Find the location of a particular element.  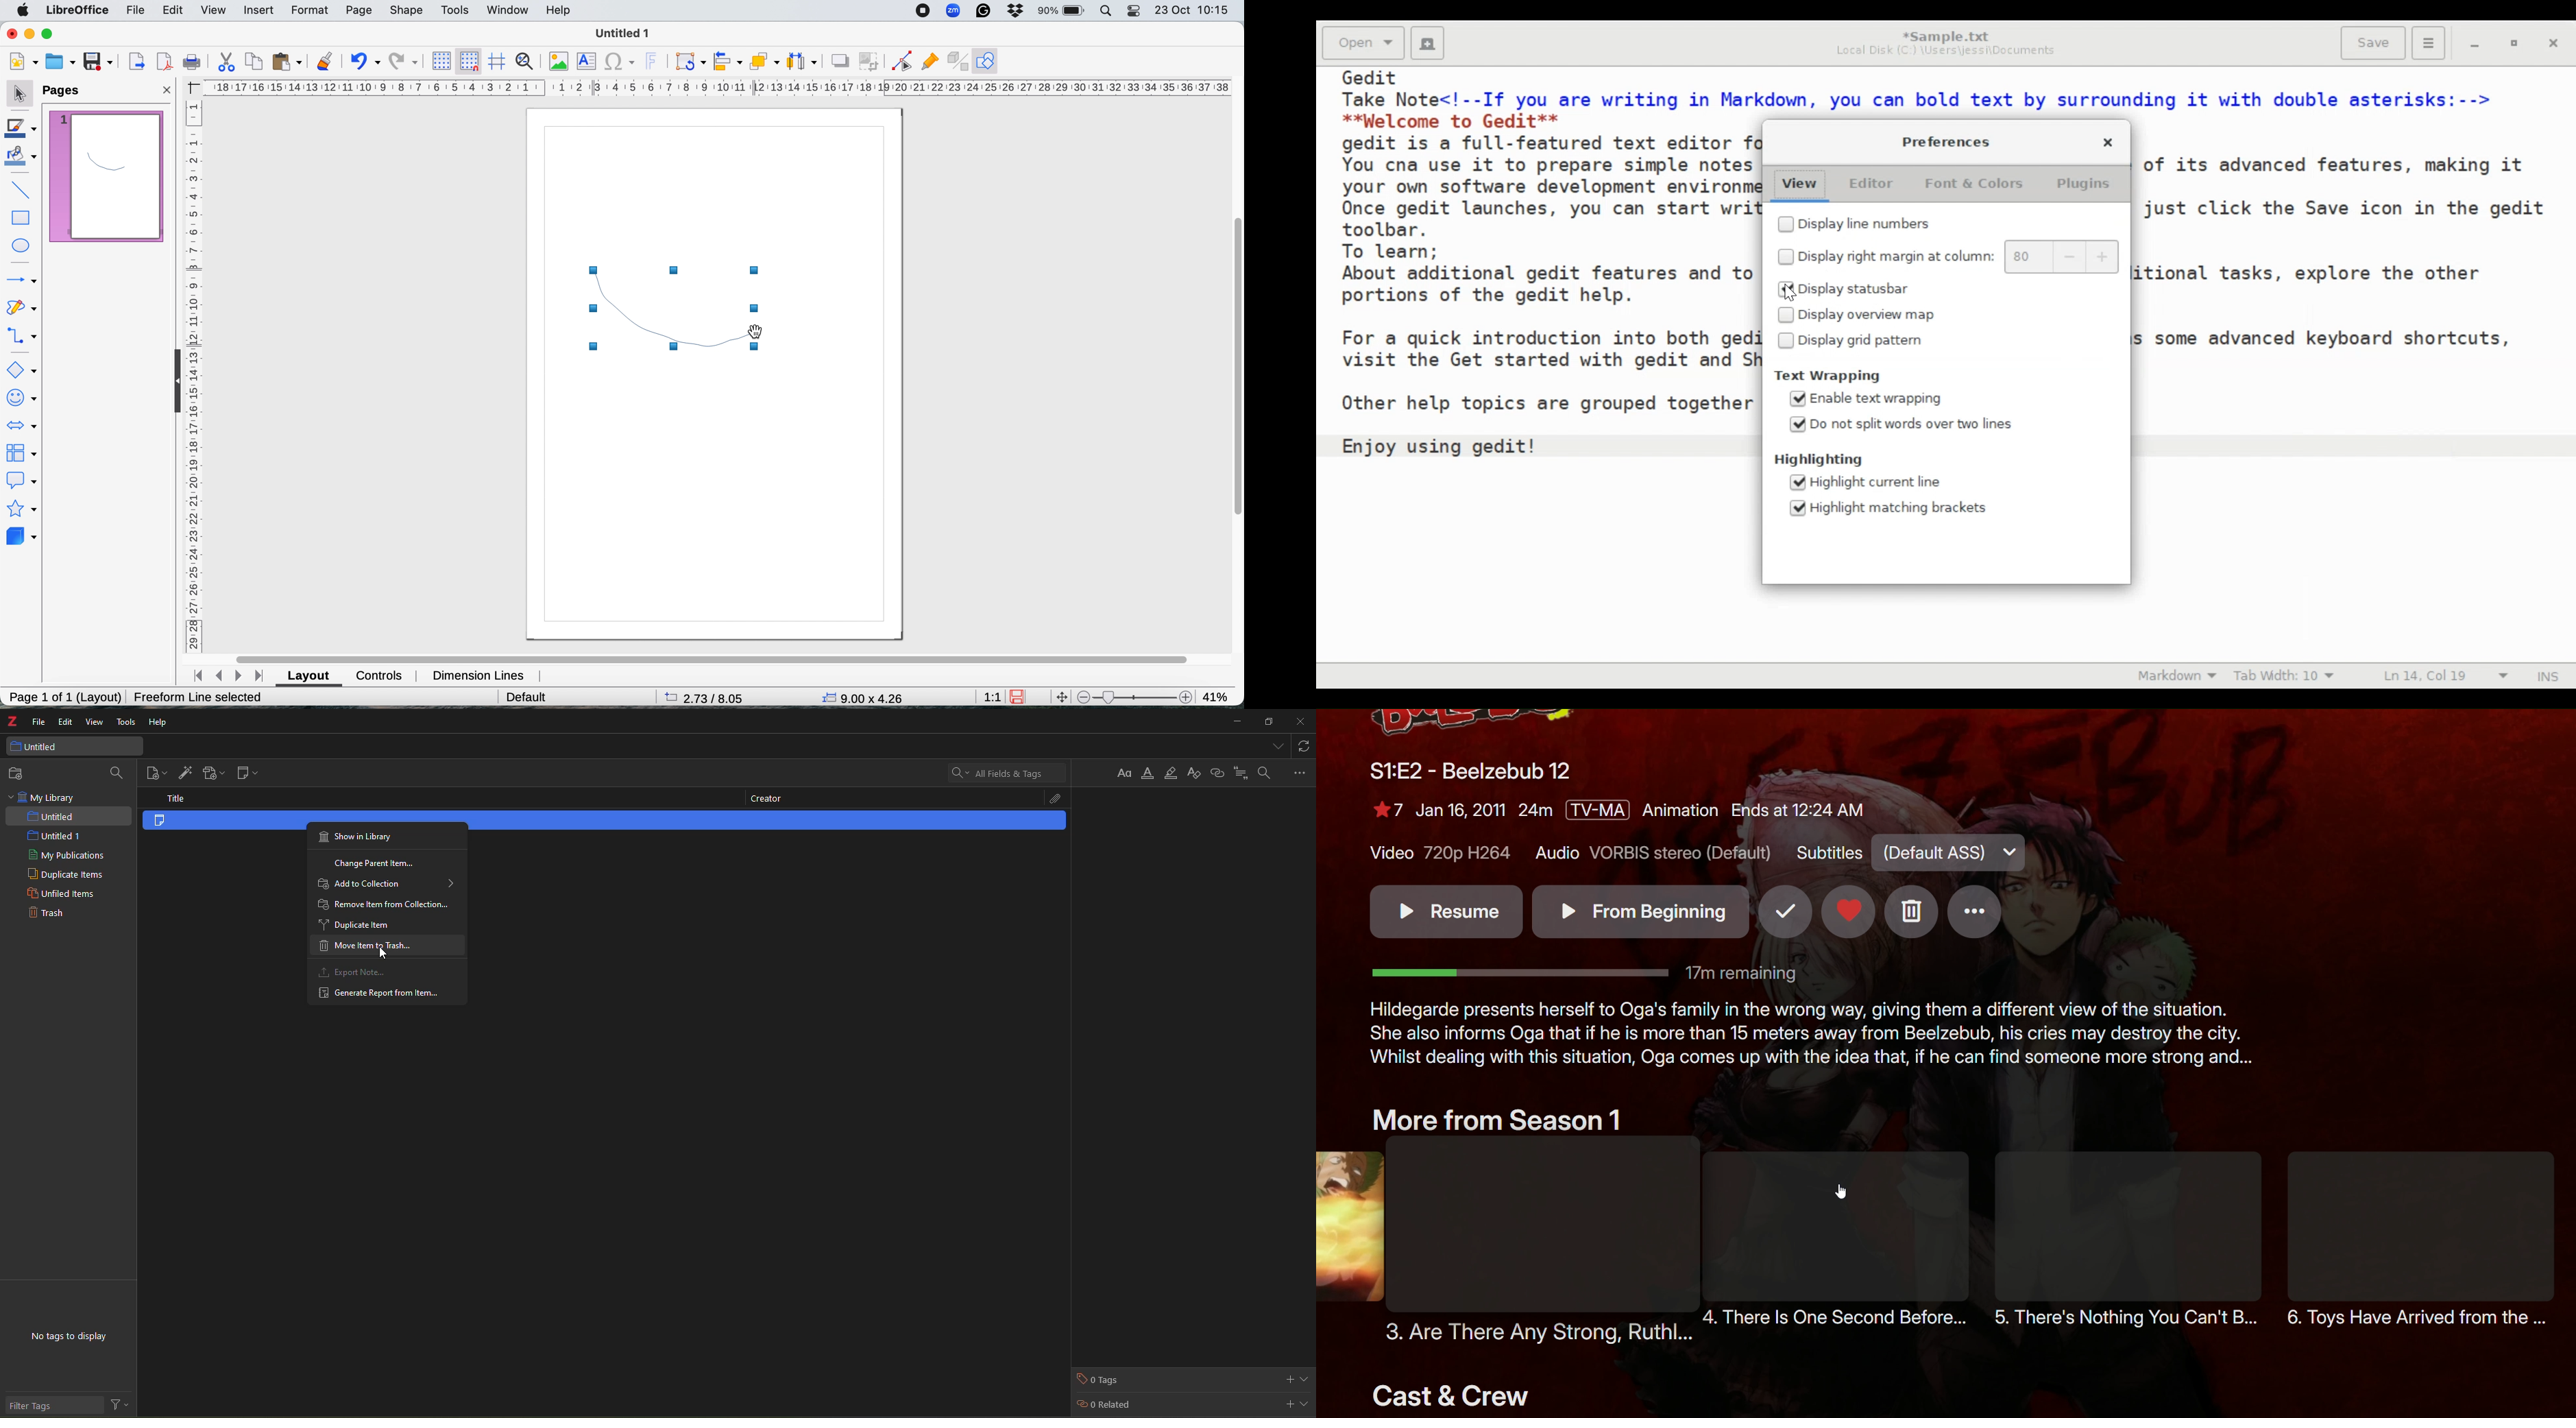

Close is located at coordinates (2108, 142).